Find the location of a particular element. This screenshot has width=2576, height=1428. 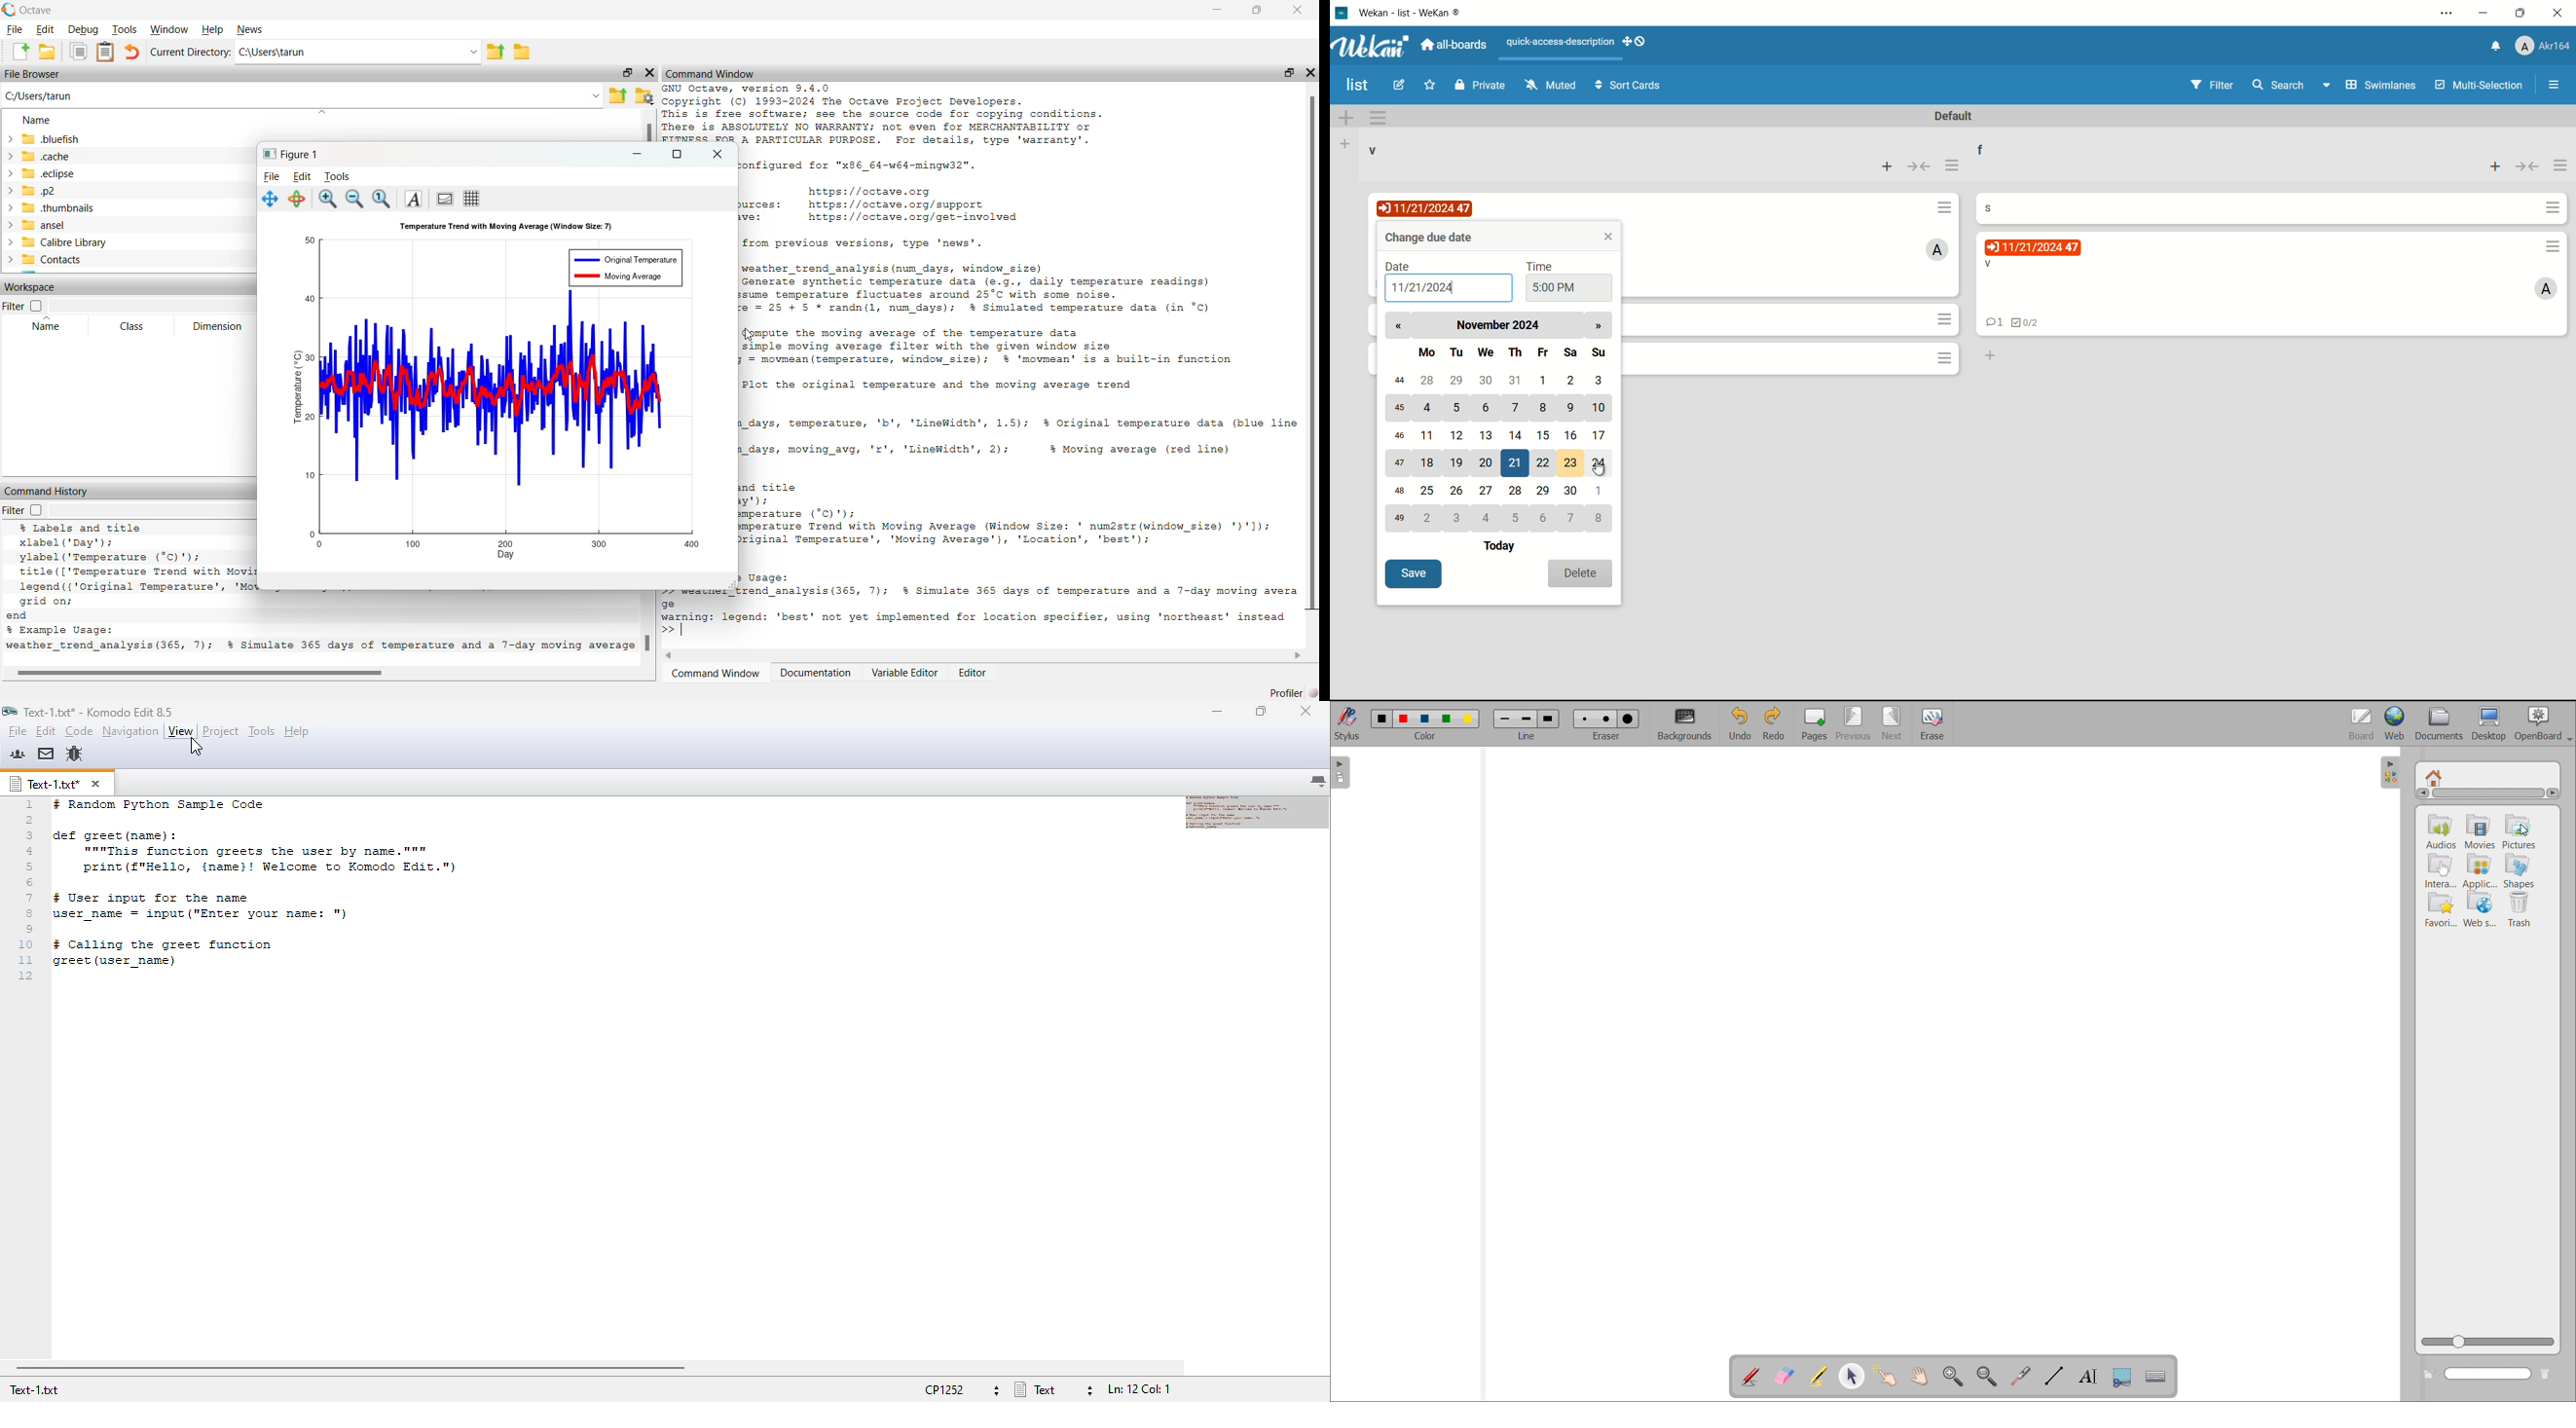

minimize is located at coordinates (1214, 12).